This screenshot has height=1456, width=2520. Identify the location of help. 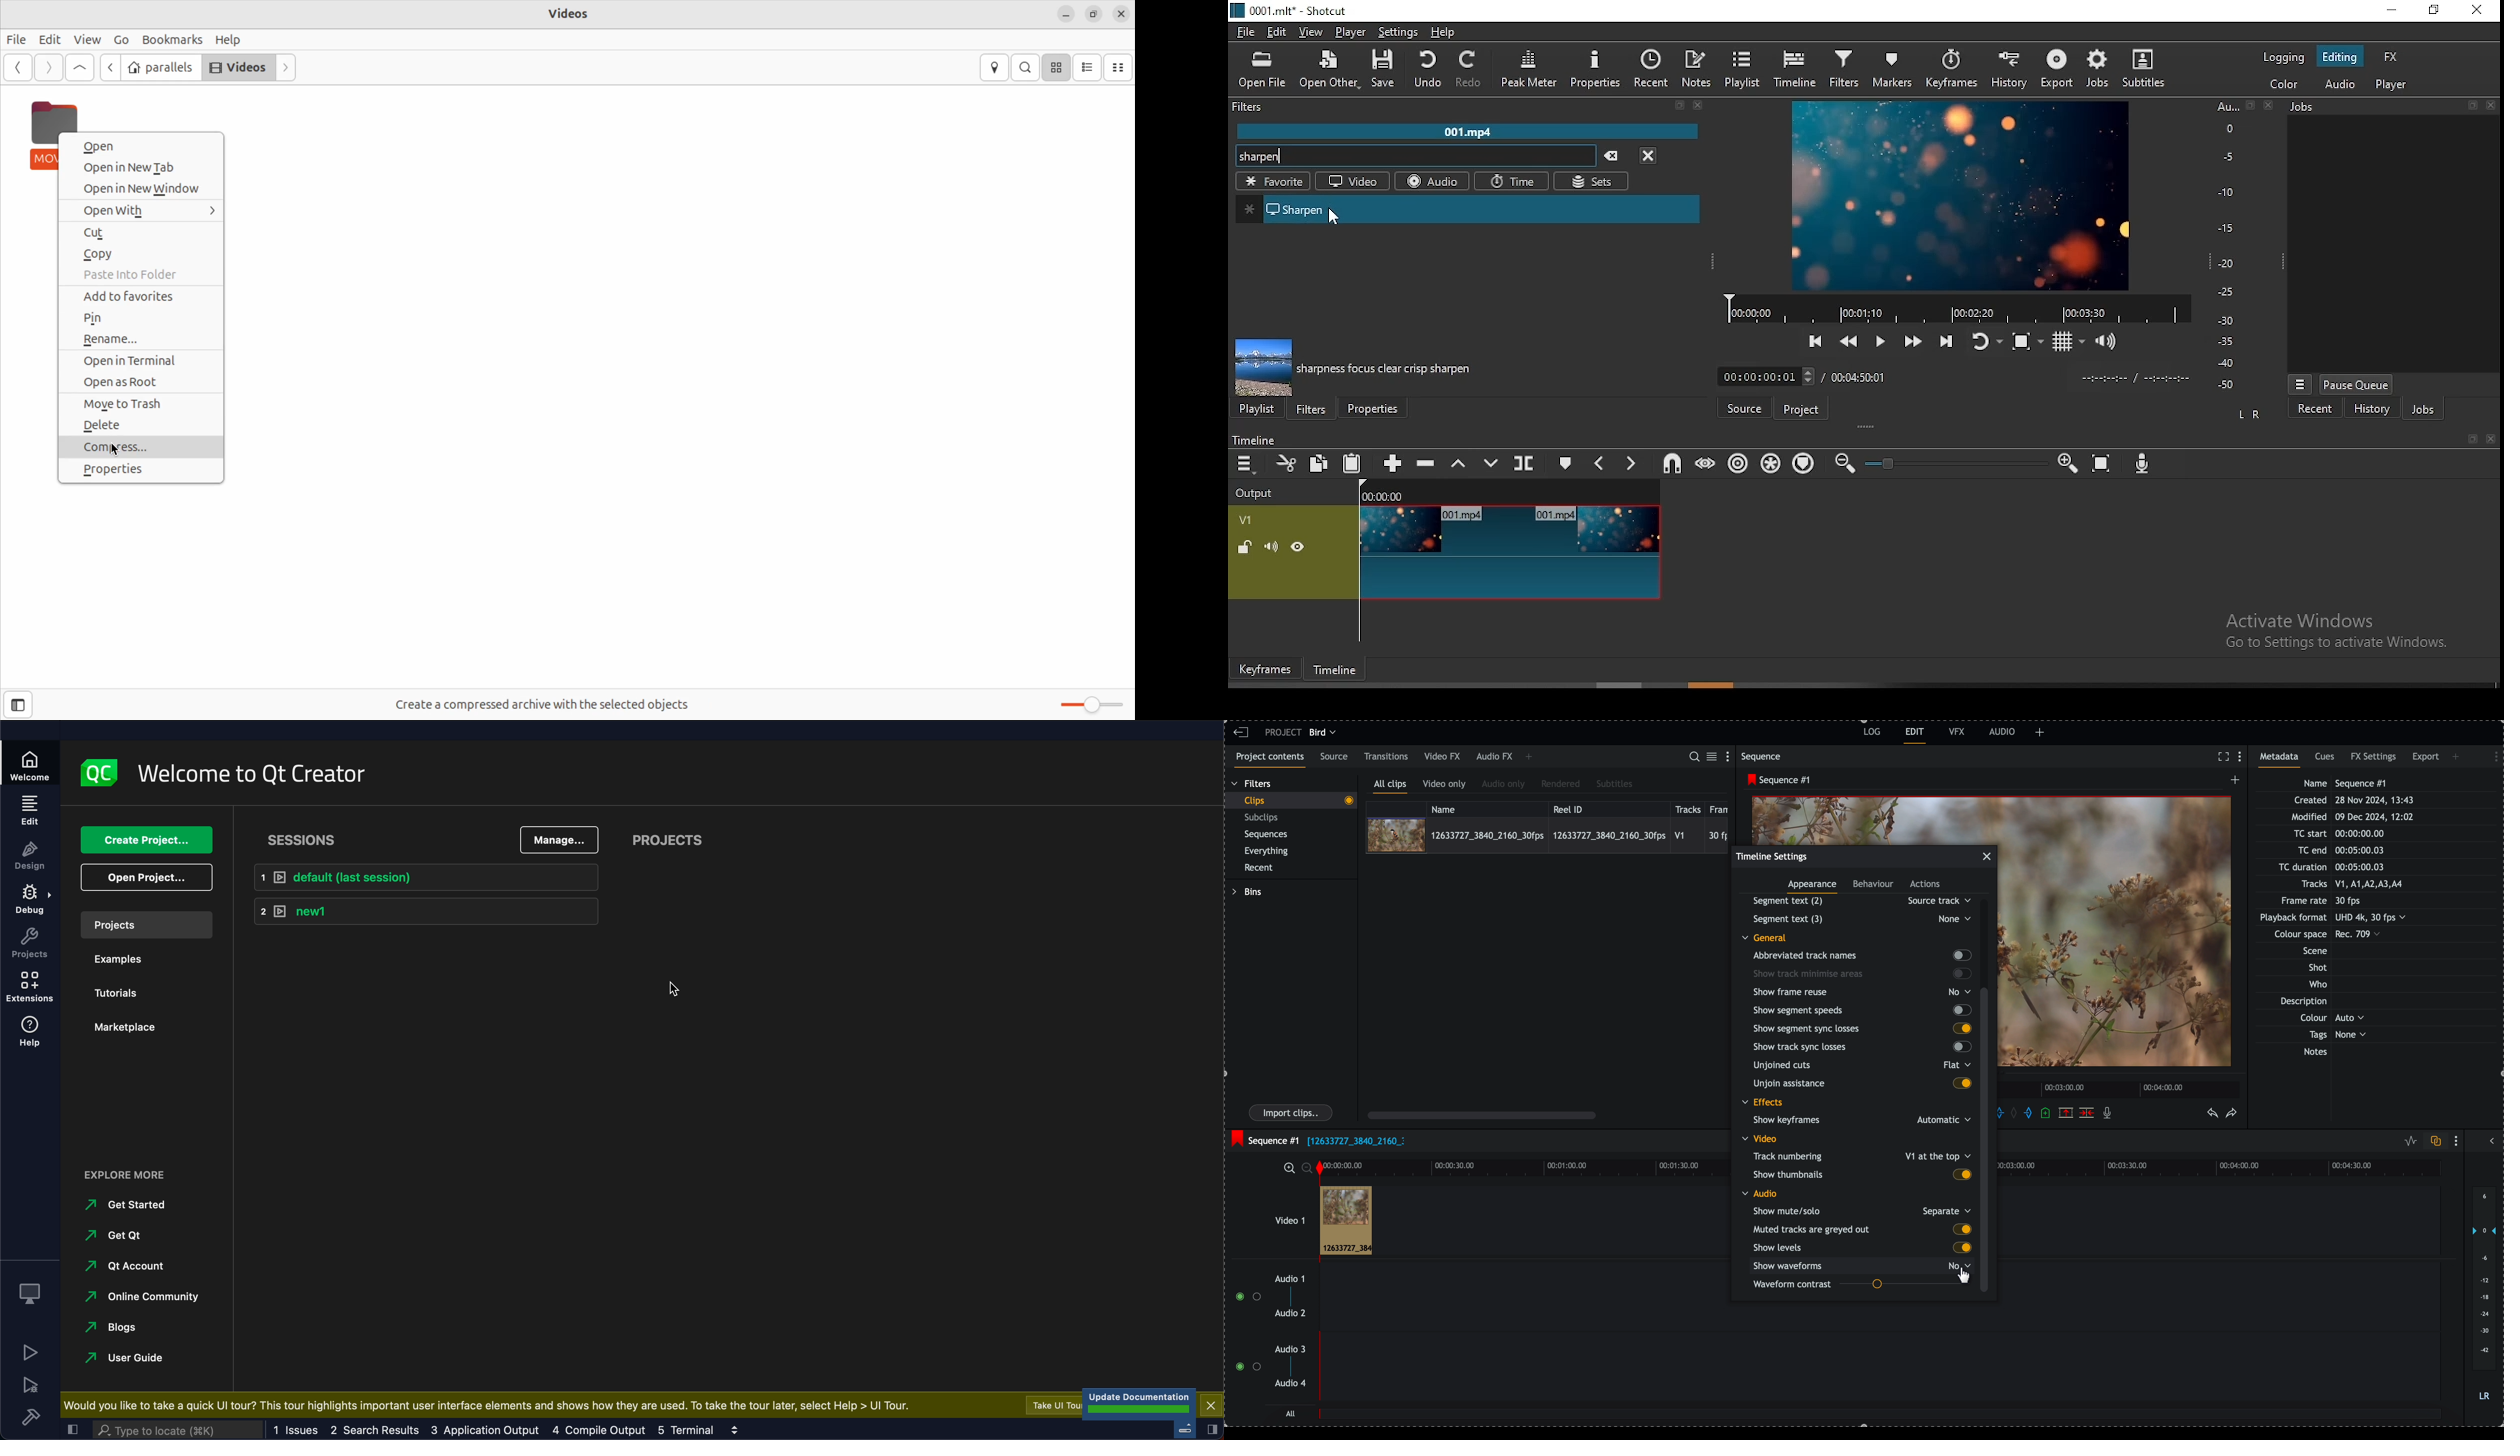
(231, 39).